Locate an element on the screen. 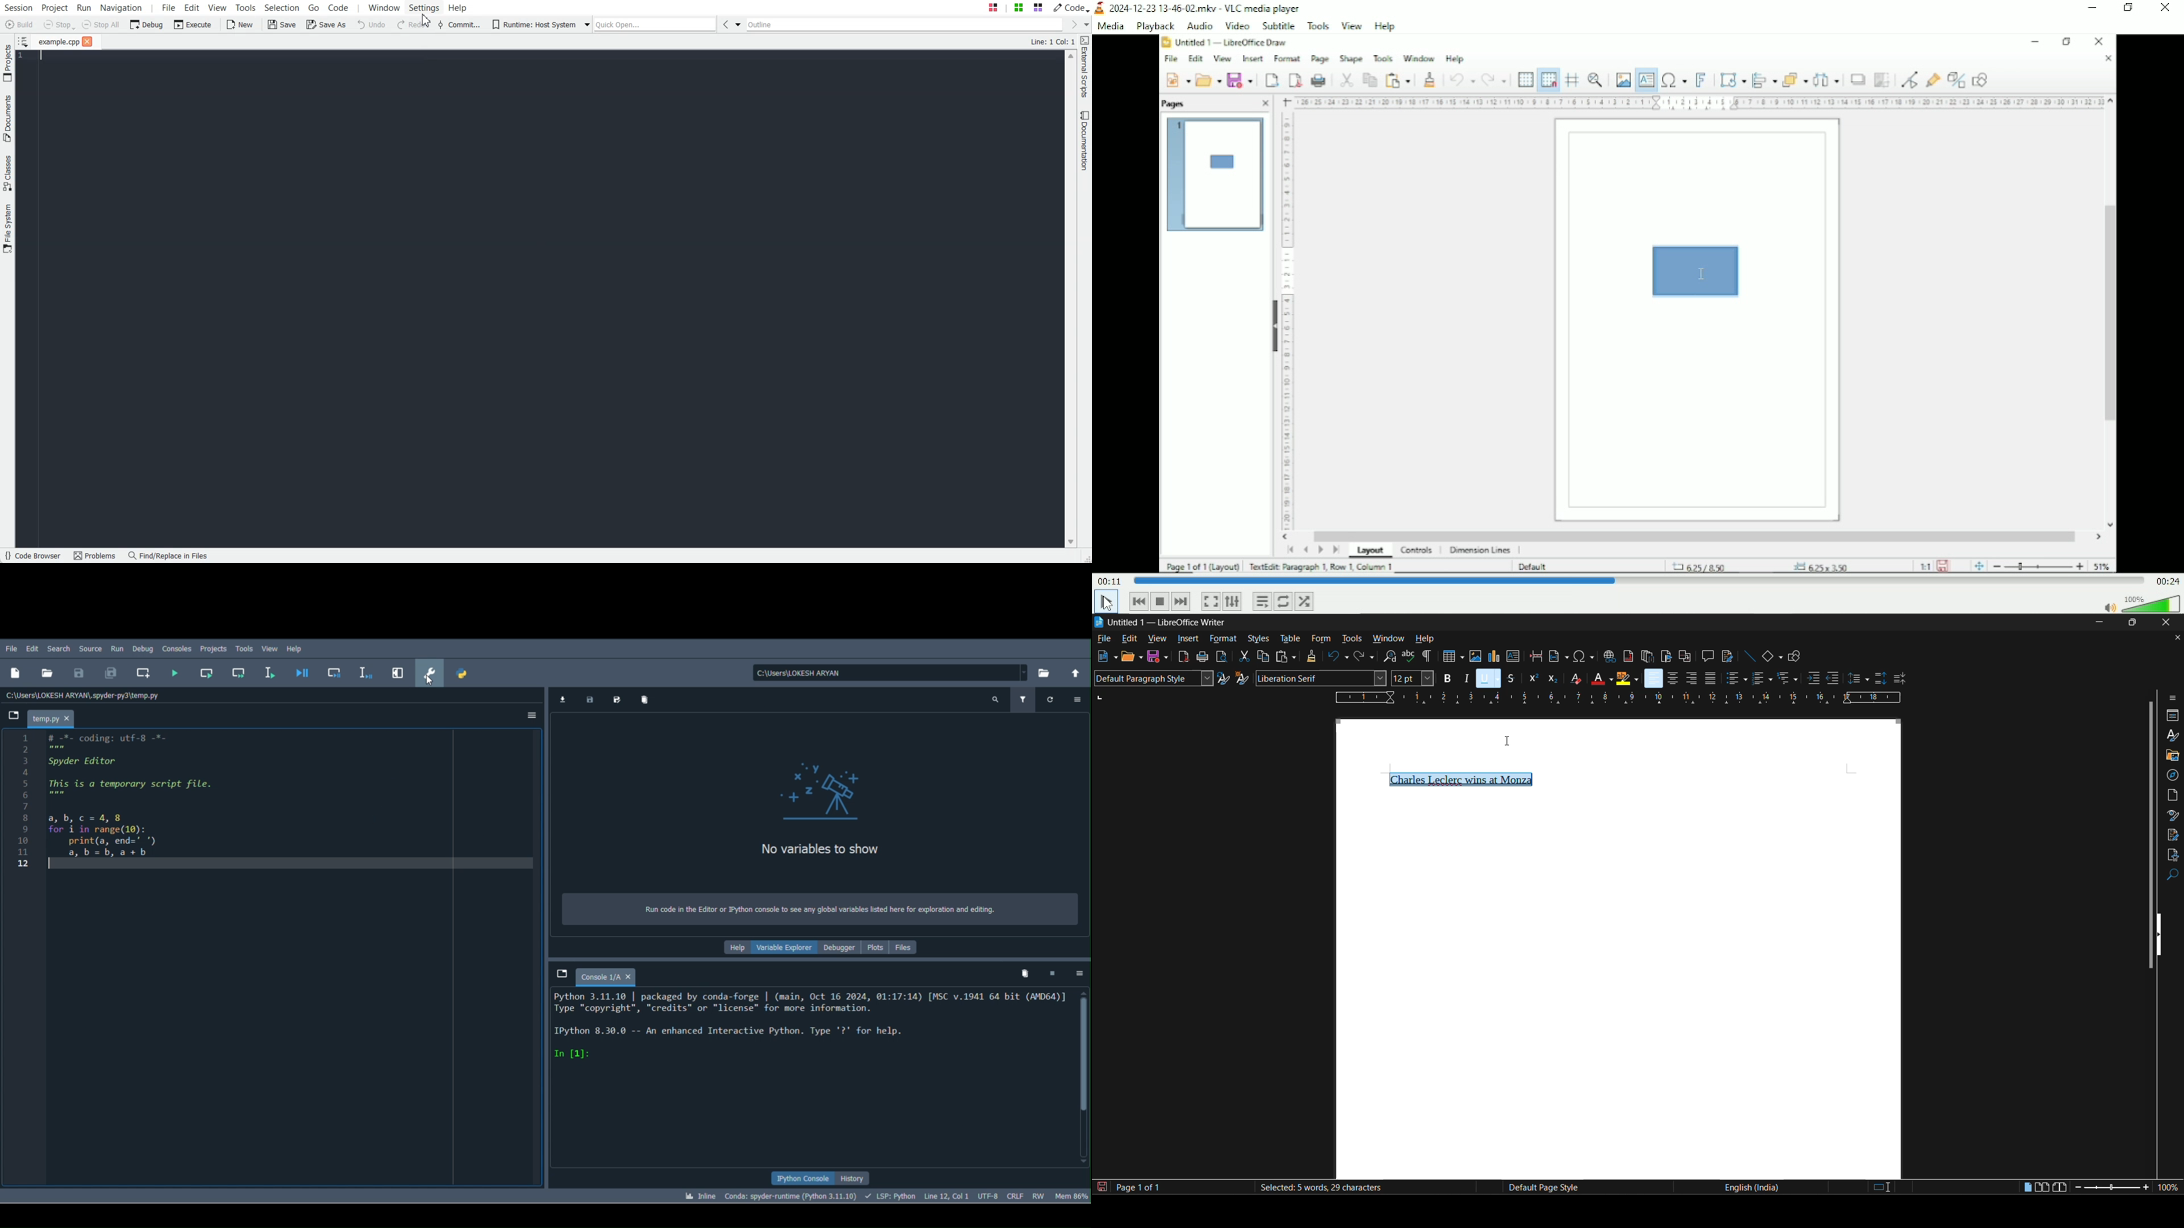 The width and height of the screenshot is (2184, 1232). insert text box is located at coordinates (1513, 656).